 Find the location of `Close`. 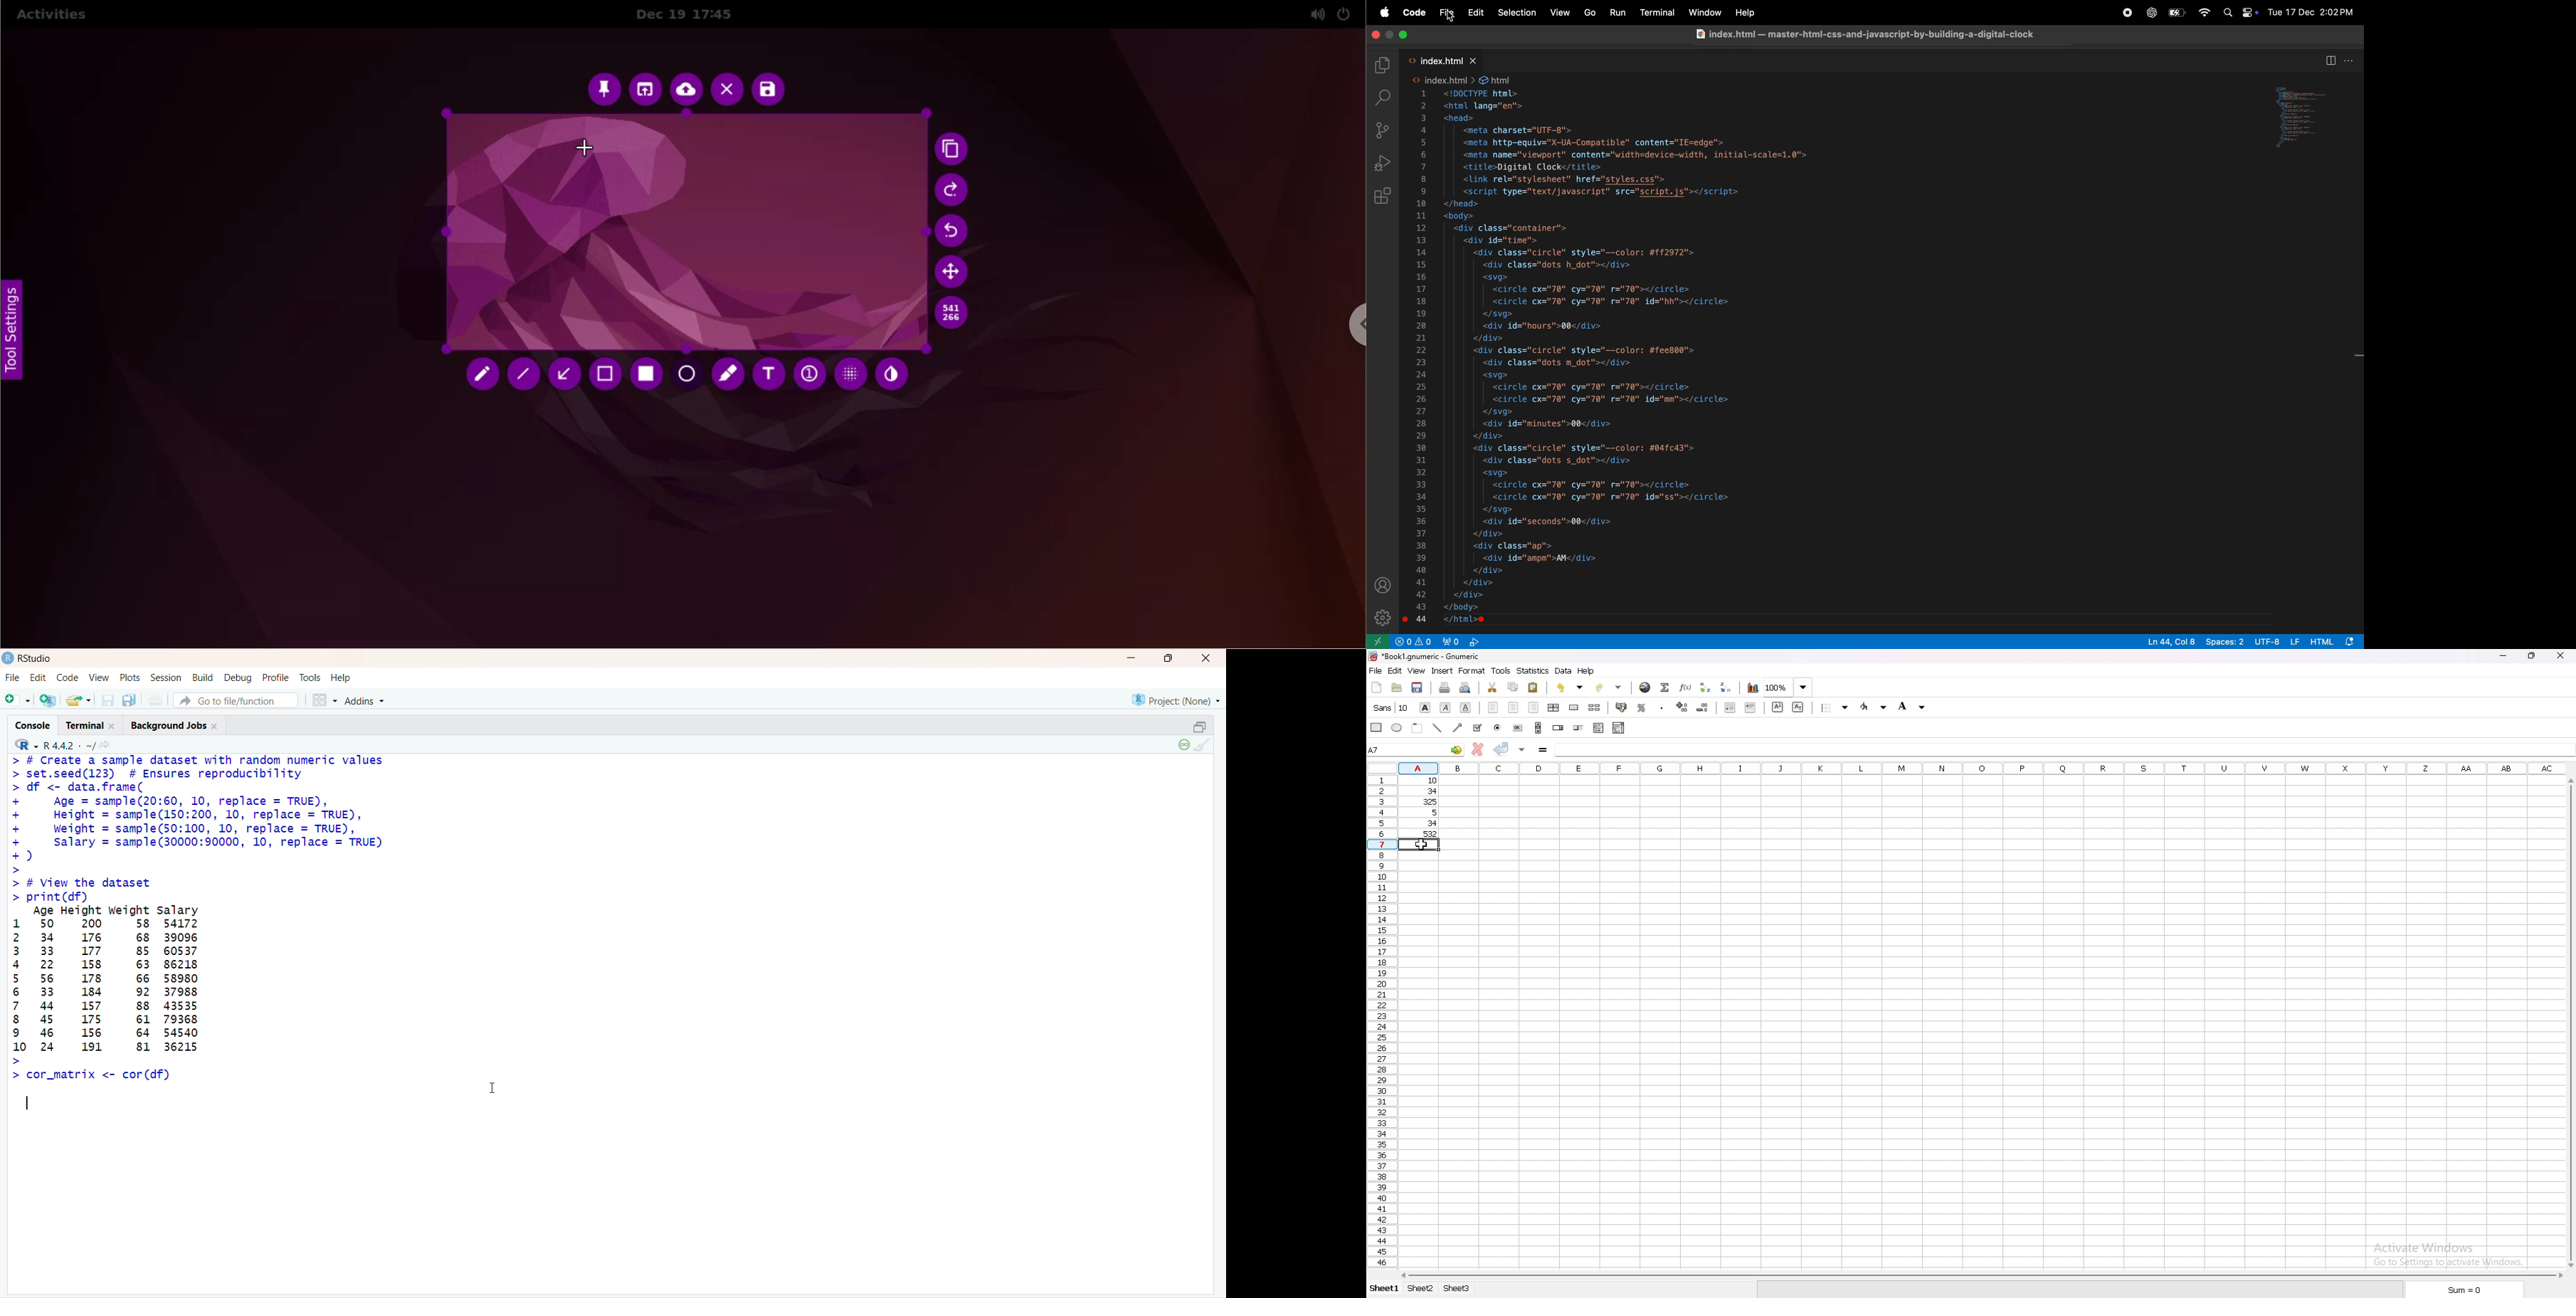

Close is located at coordinates (1205, 660).